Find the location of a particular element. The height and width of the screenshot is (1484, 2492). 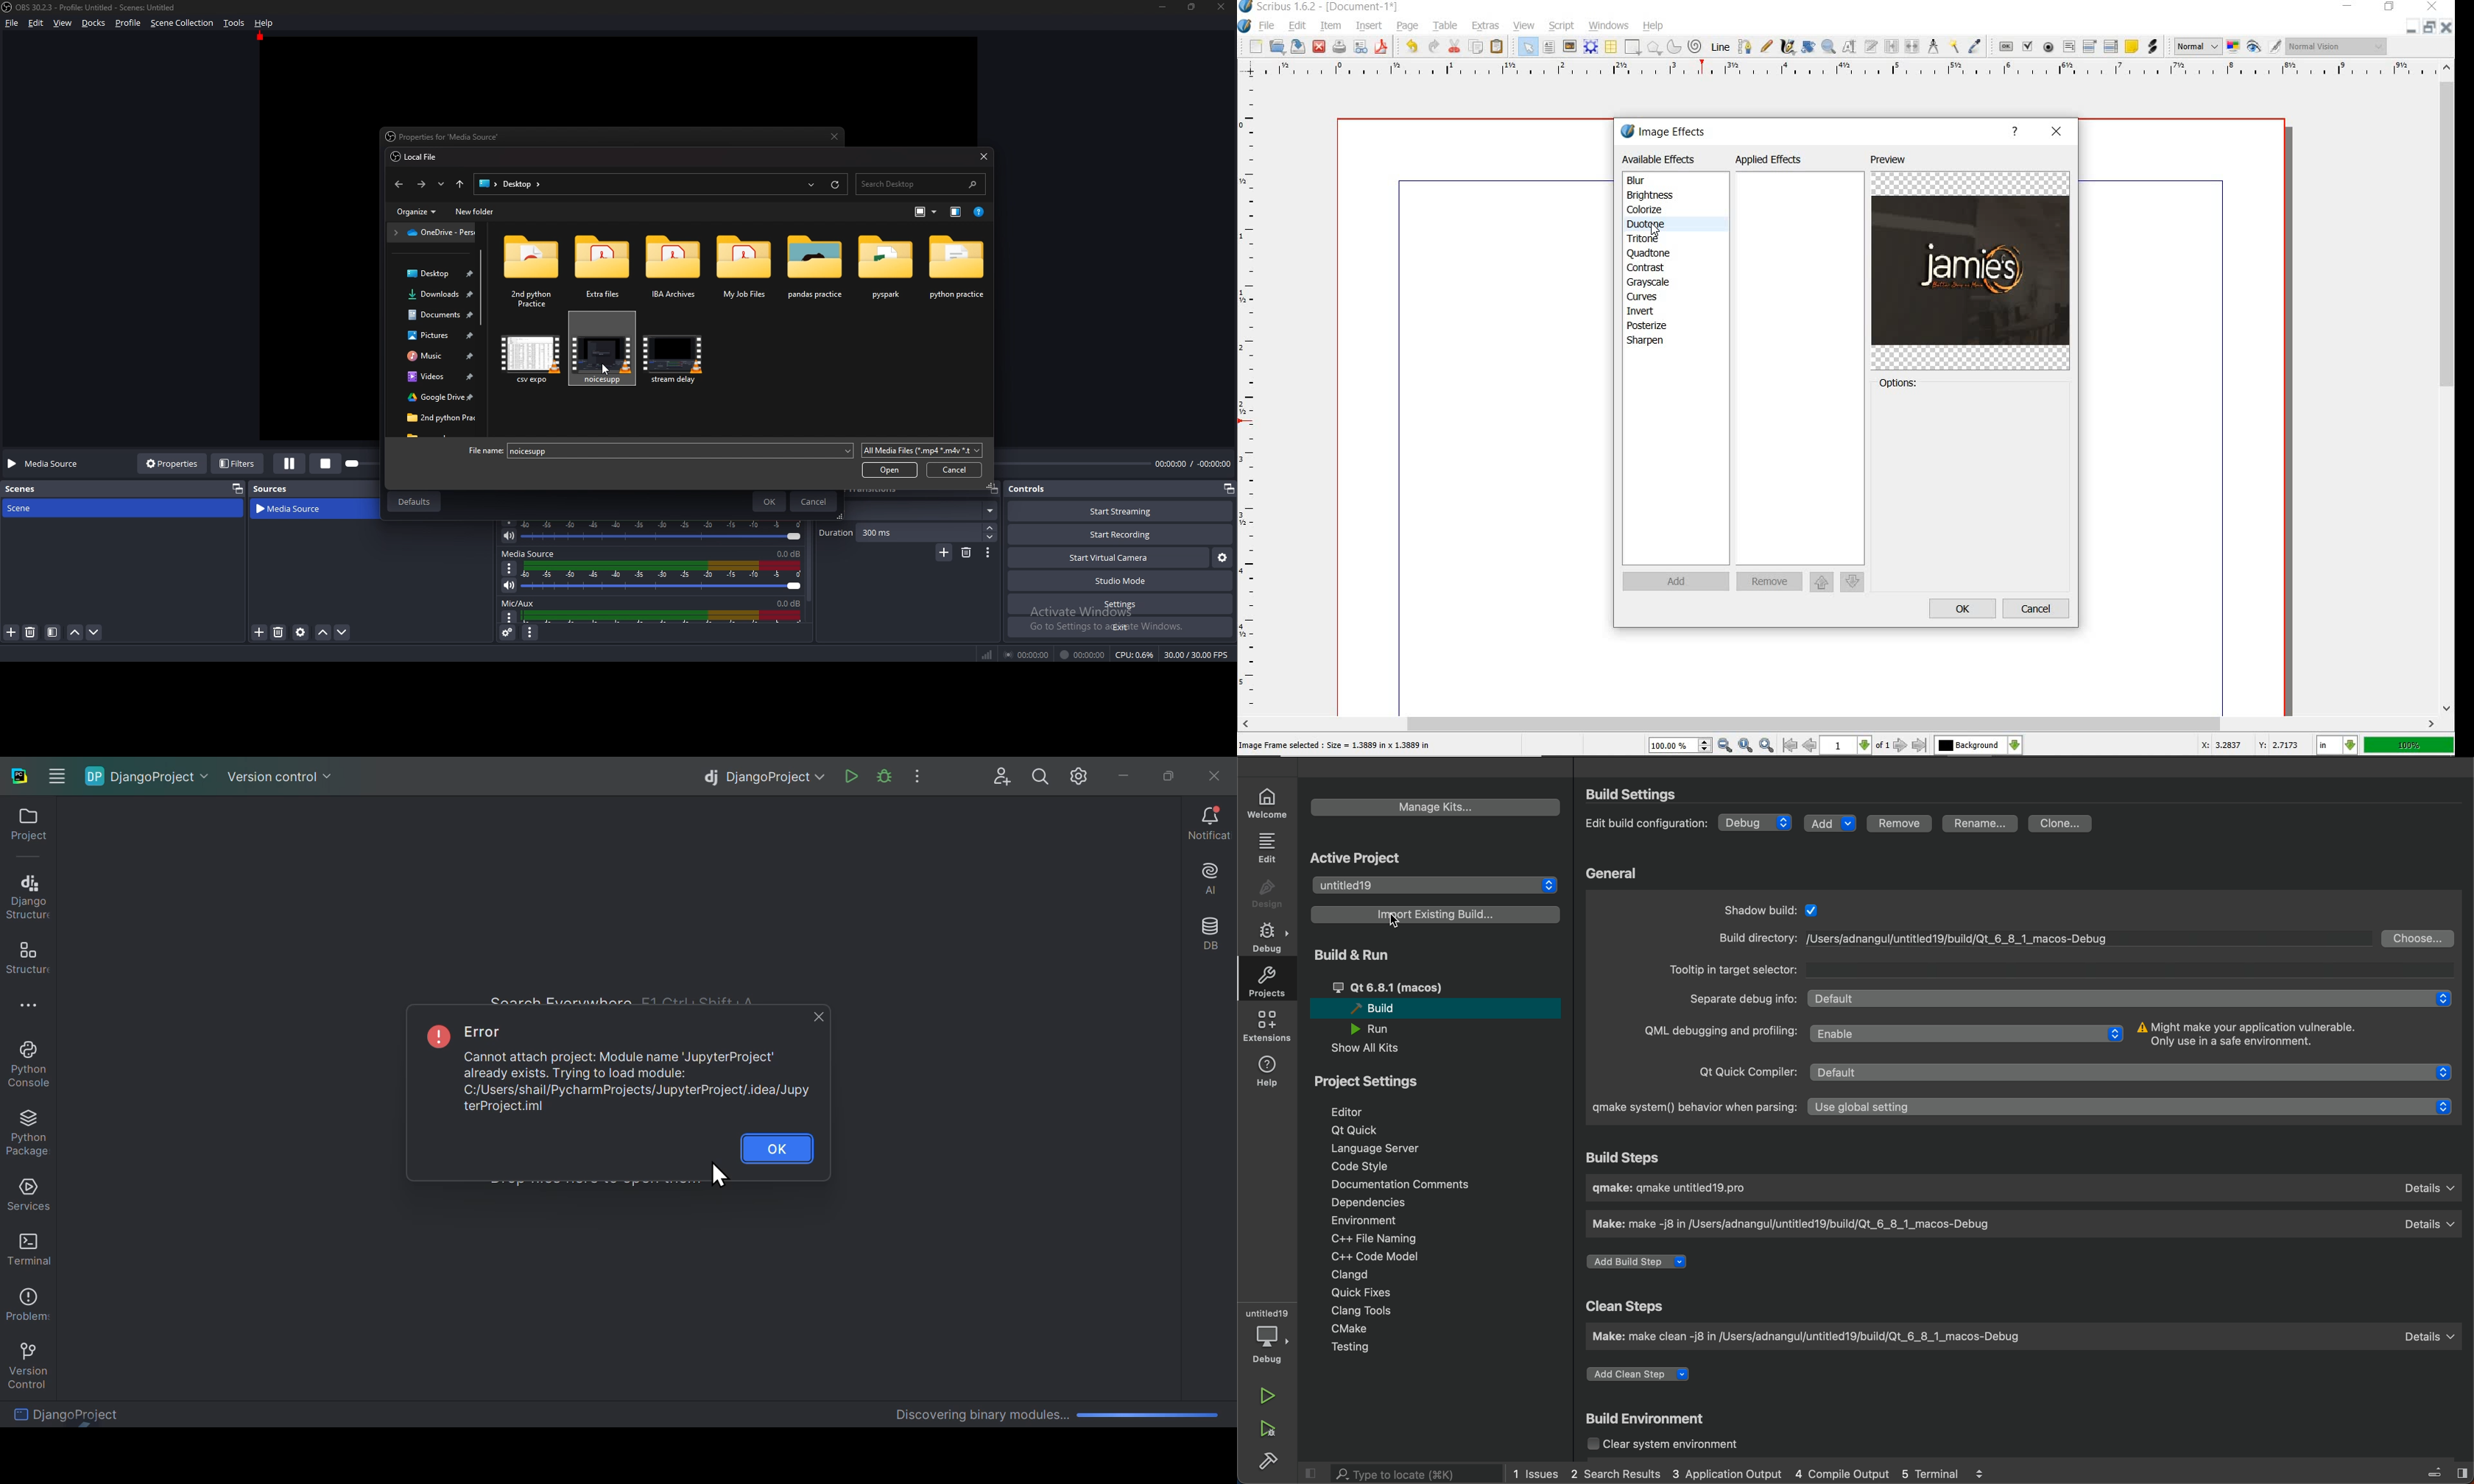

Folder is located at coordinates (432, 233).